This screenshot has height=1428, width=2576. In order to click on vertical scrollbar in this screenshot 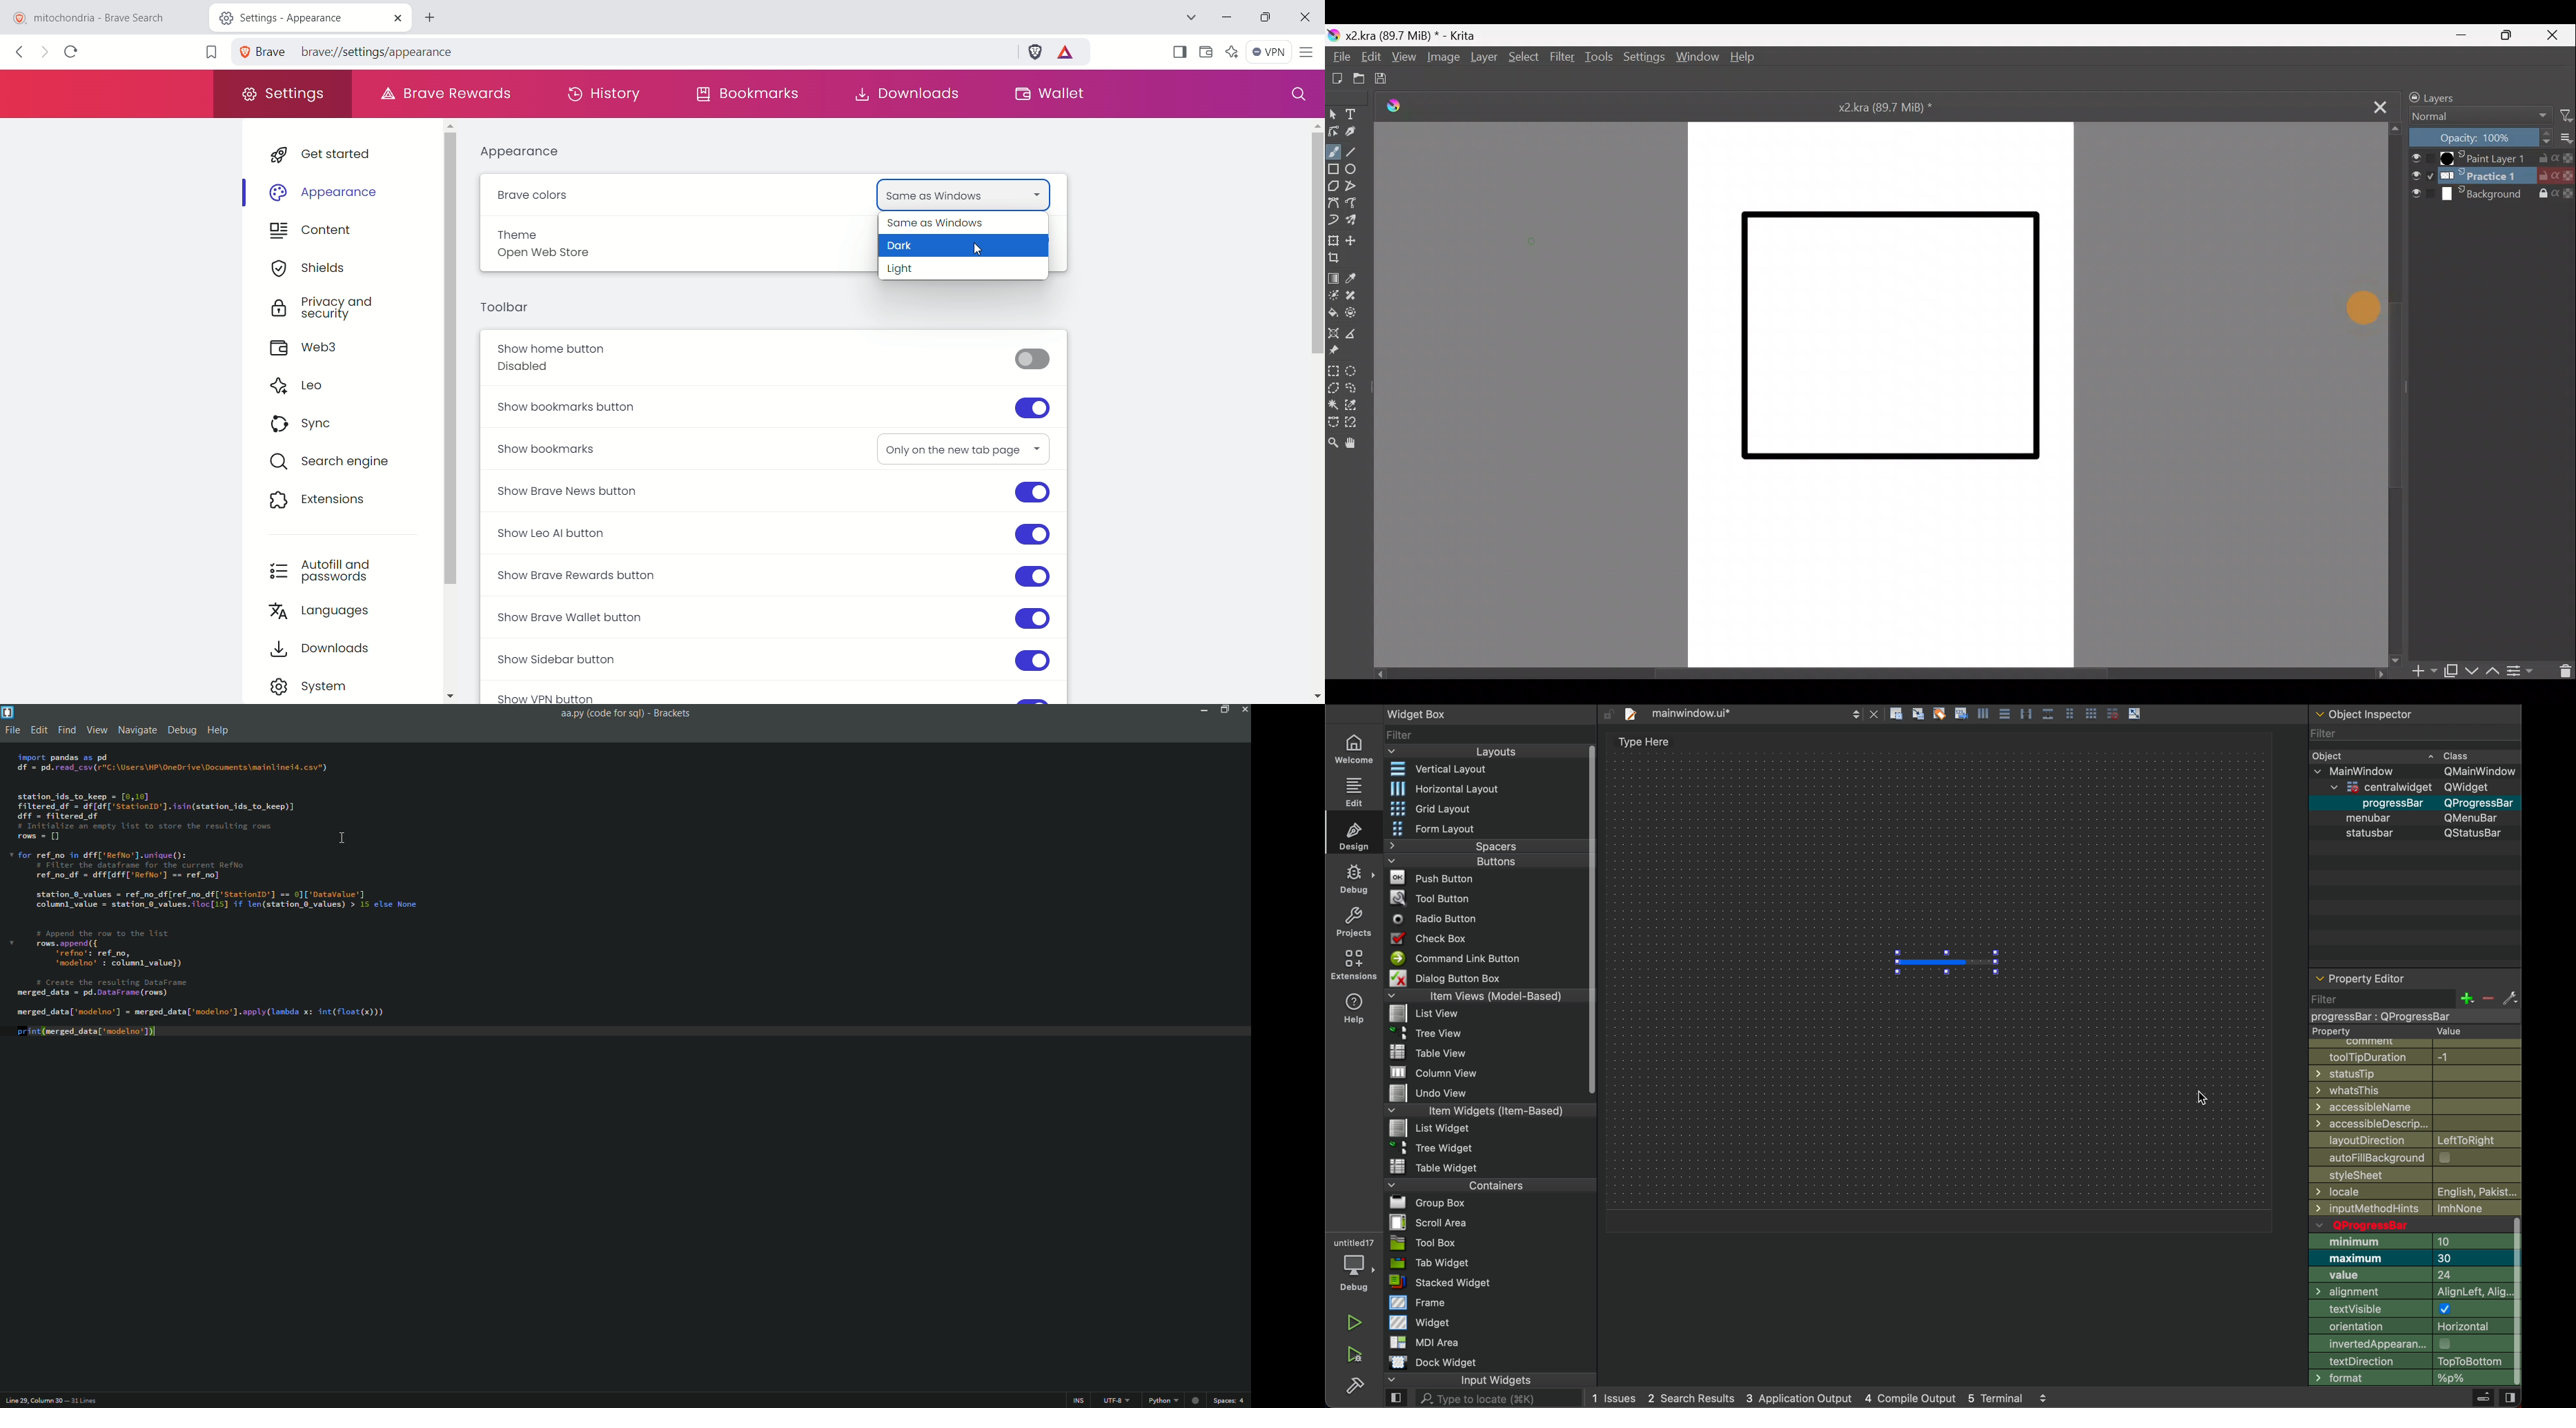, I will do `click(2514, 1302)`.